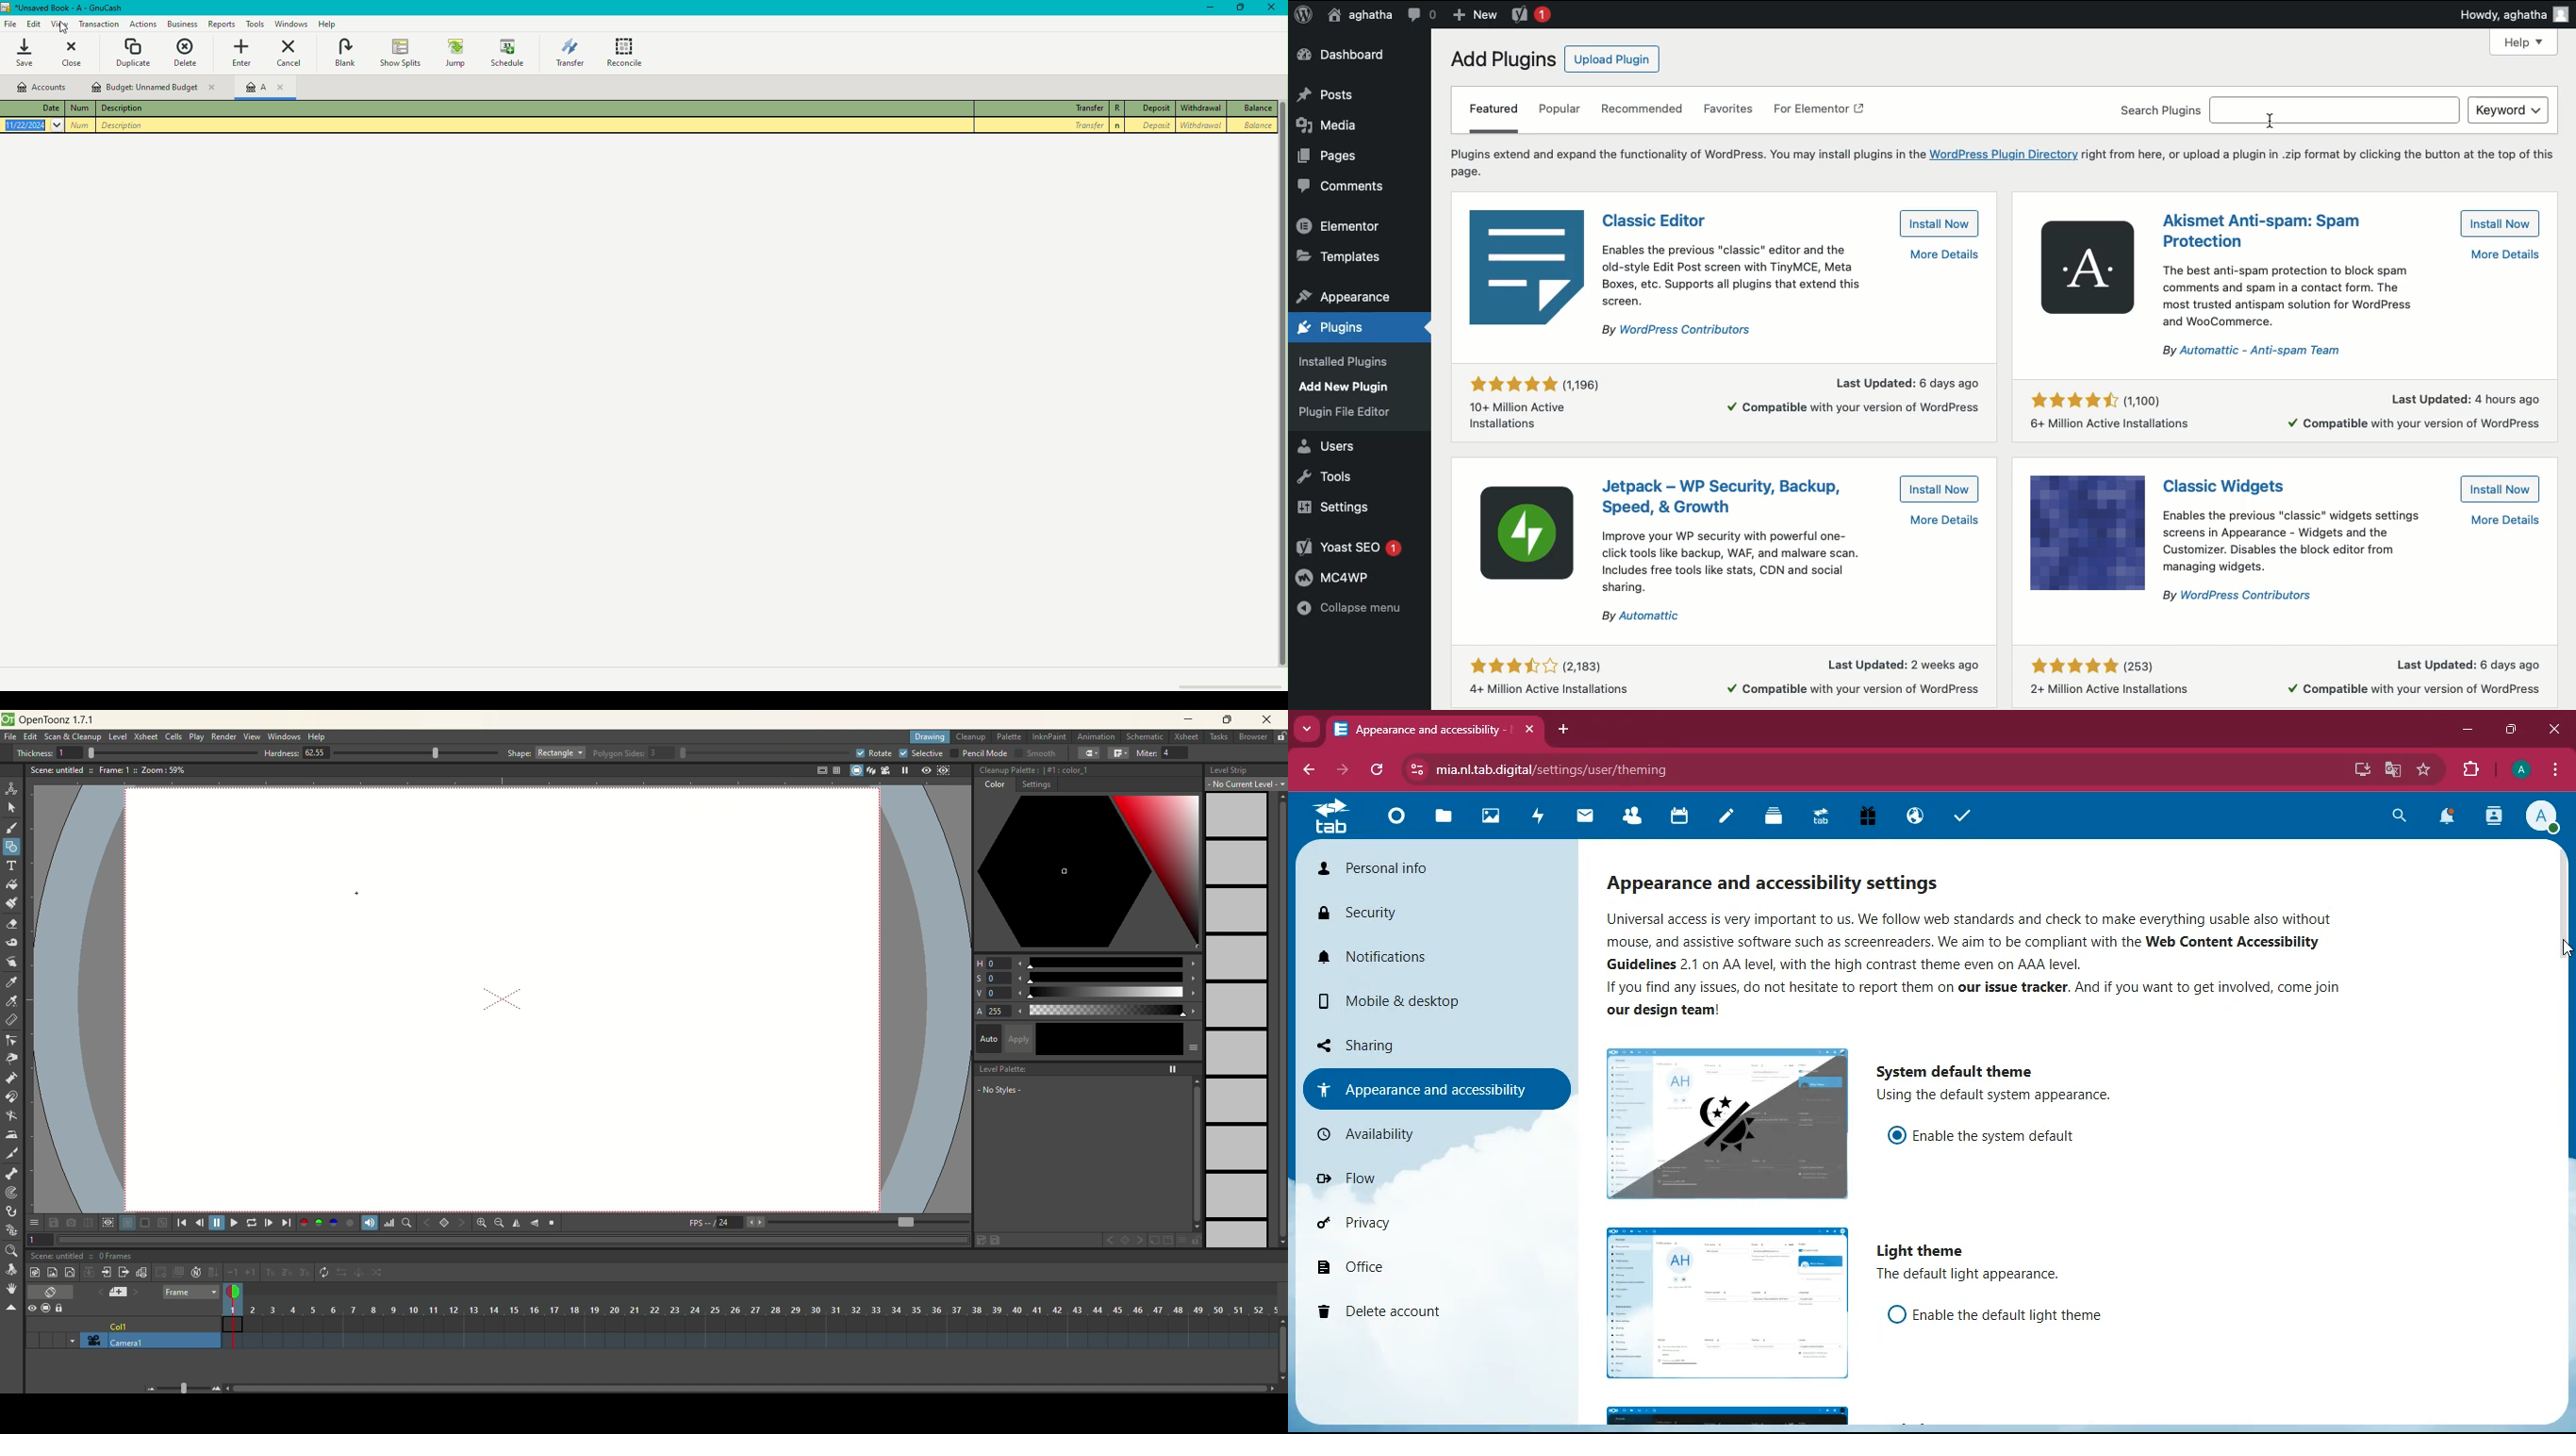 This screenshot has width=2576, height=1456. I want to click on 3D view, so click(869, 772).